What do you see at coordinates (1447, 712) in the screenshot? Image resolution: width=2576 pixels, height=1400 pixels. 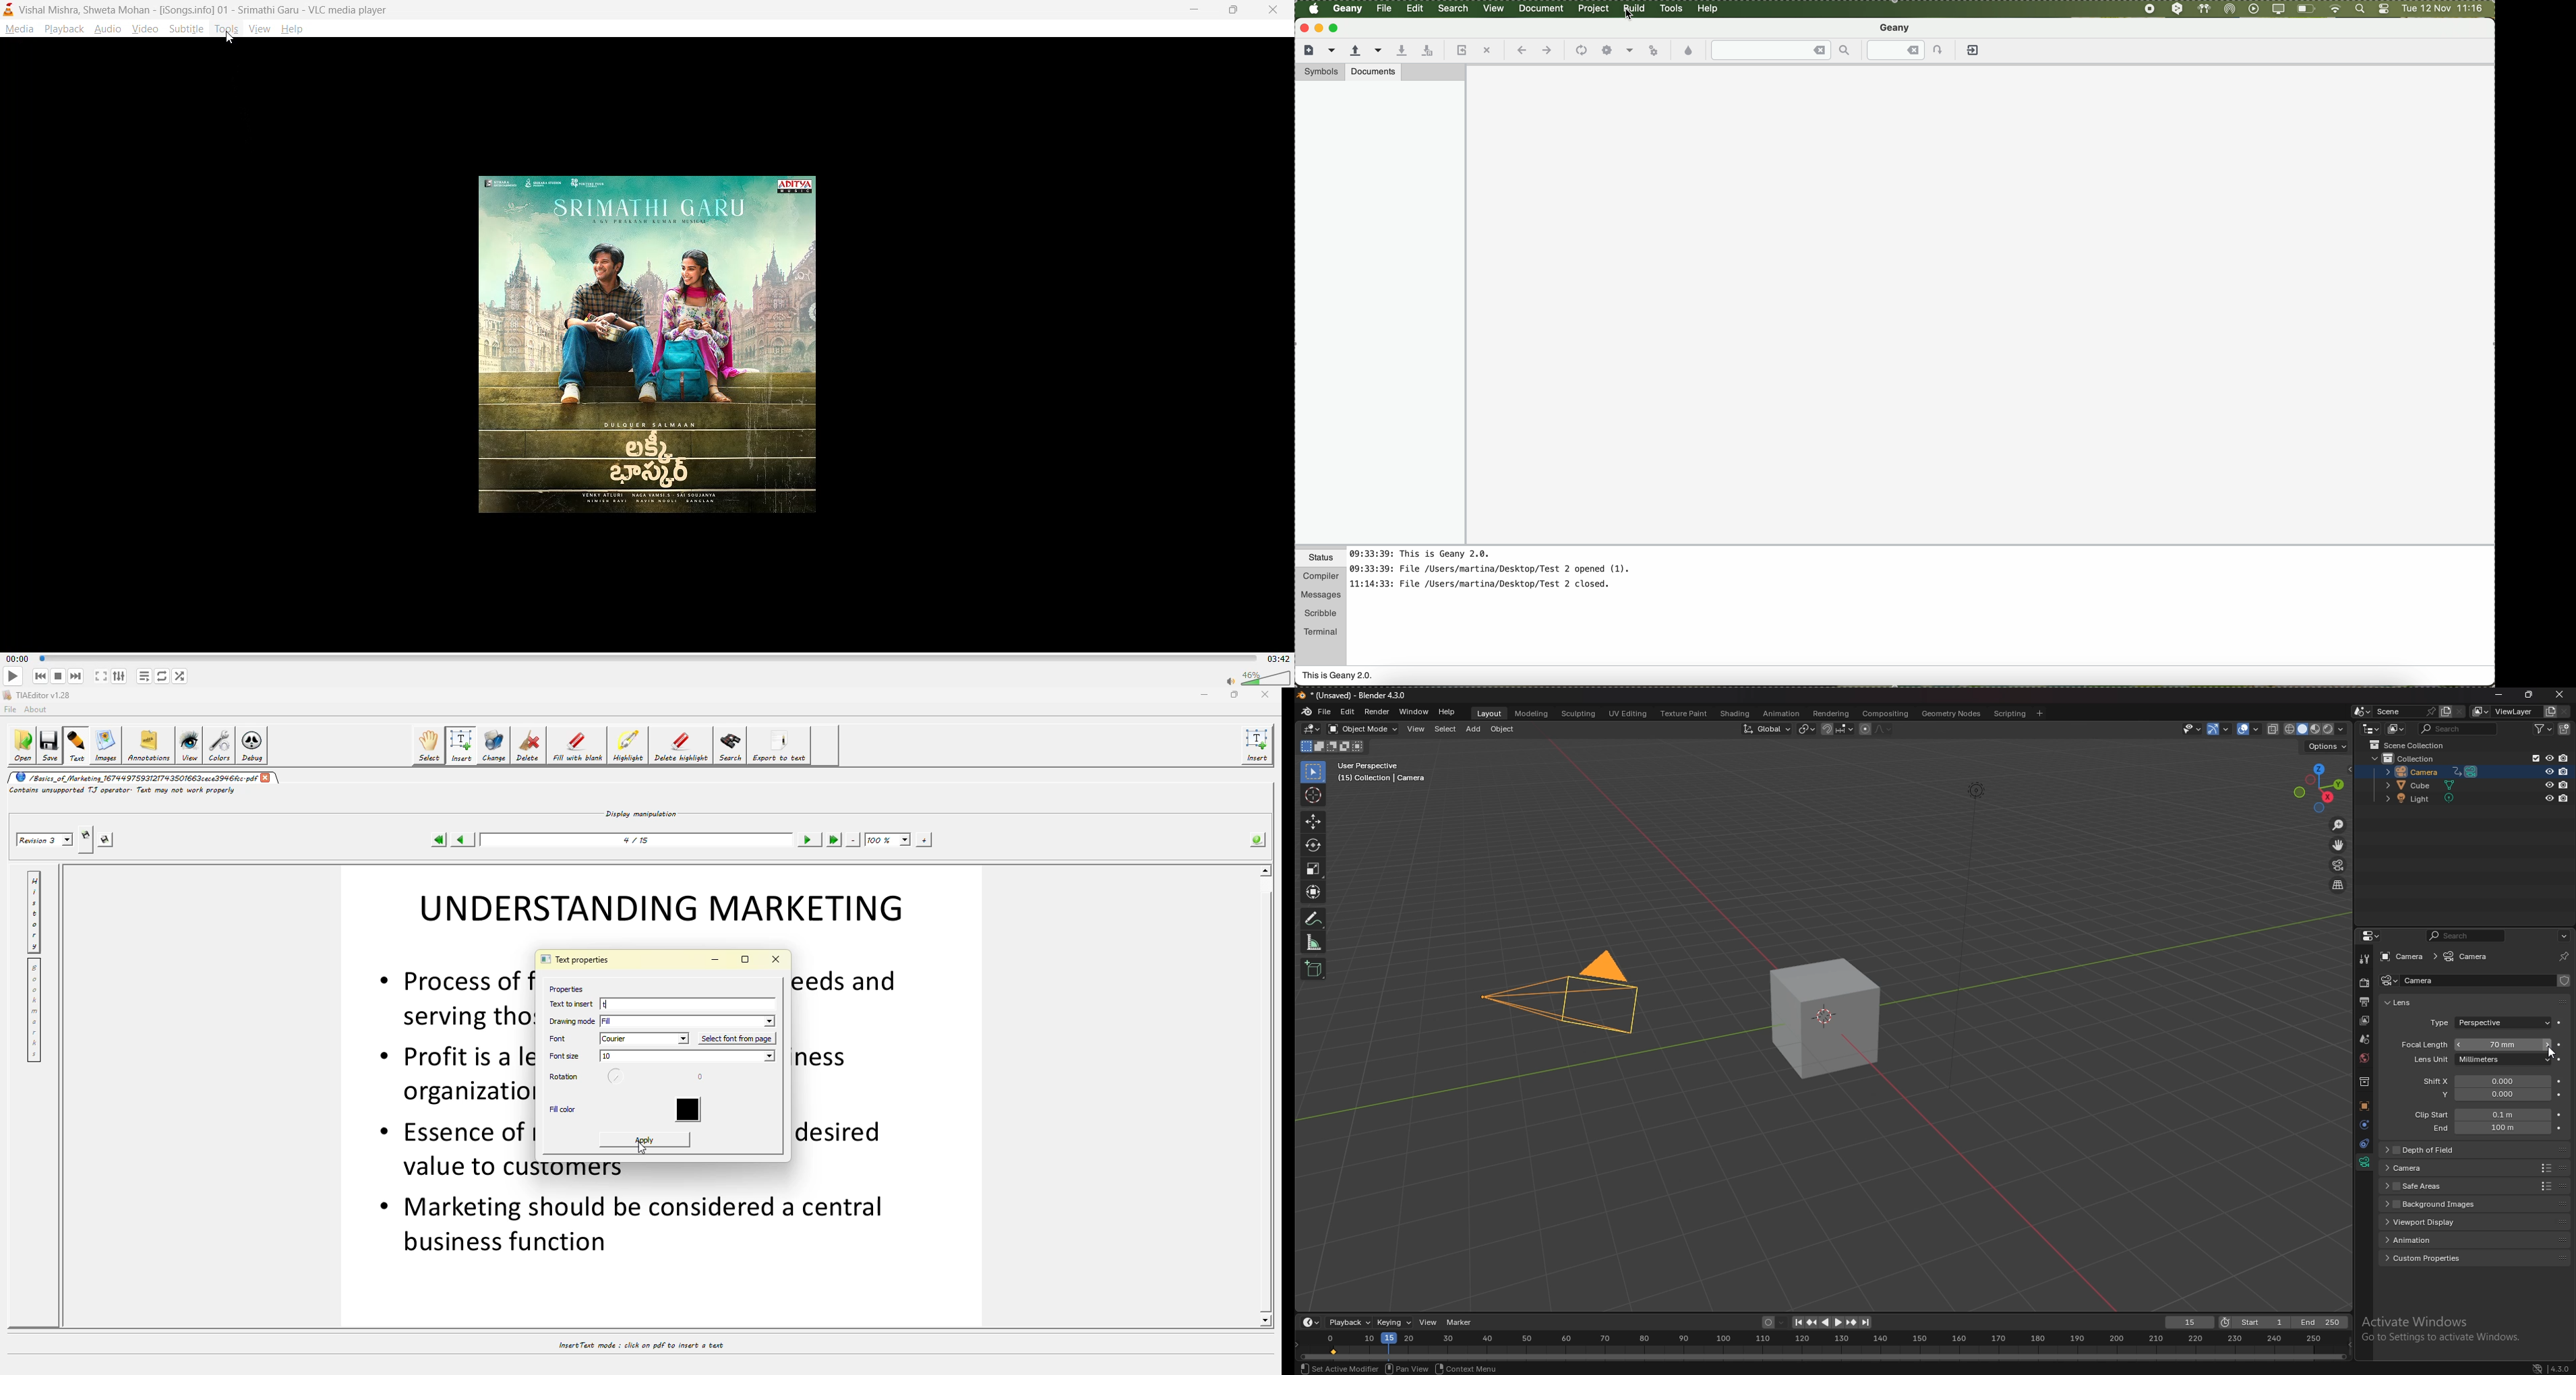 I see `help` at bounding box center [1447, 712].